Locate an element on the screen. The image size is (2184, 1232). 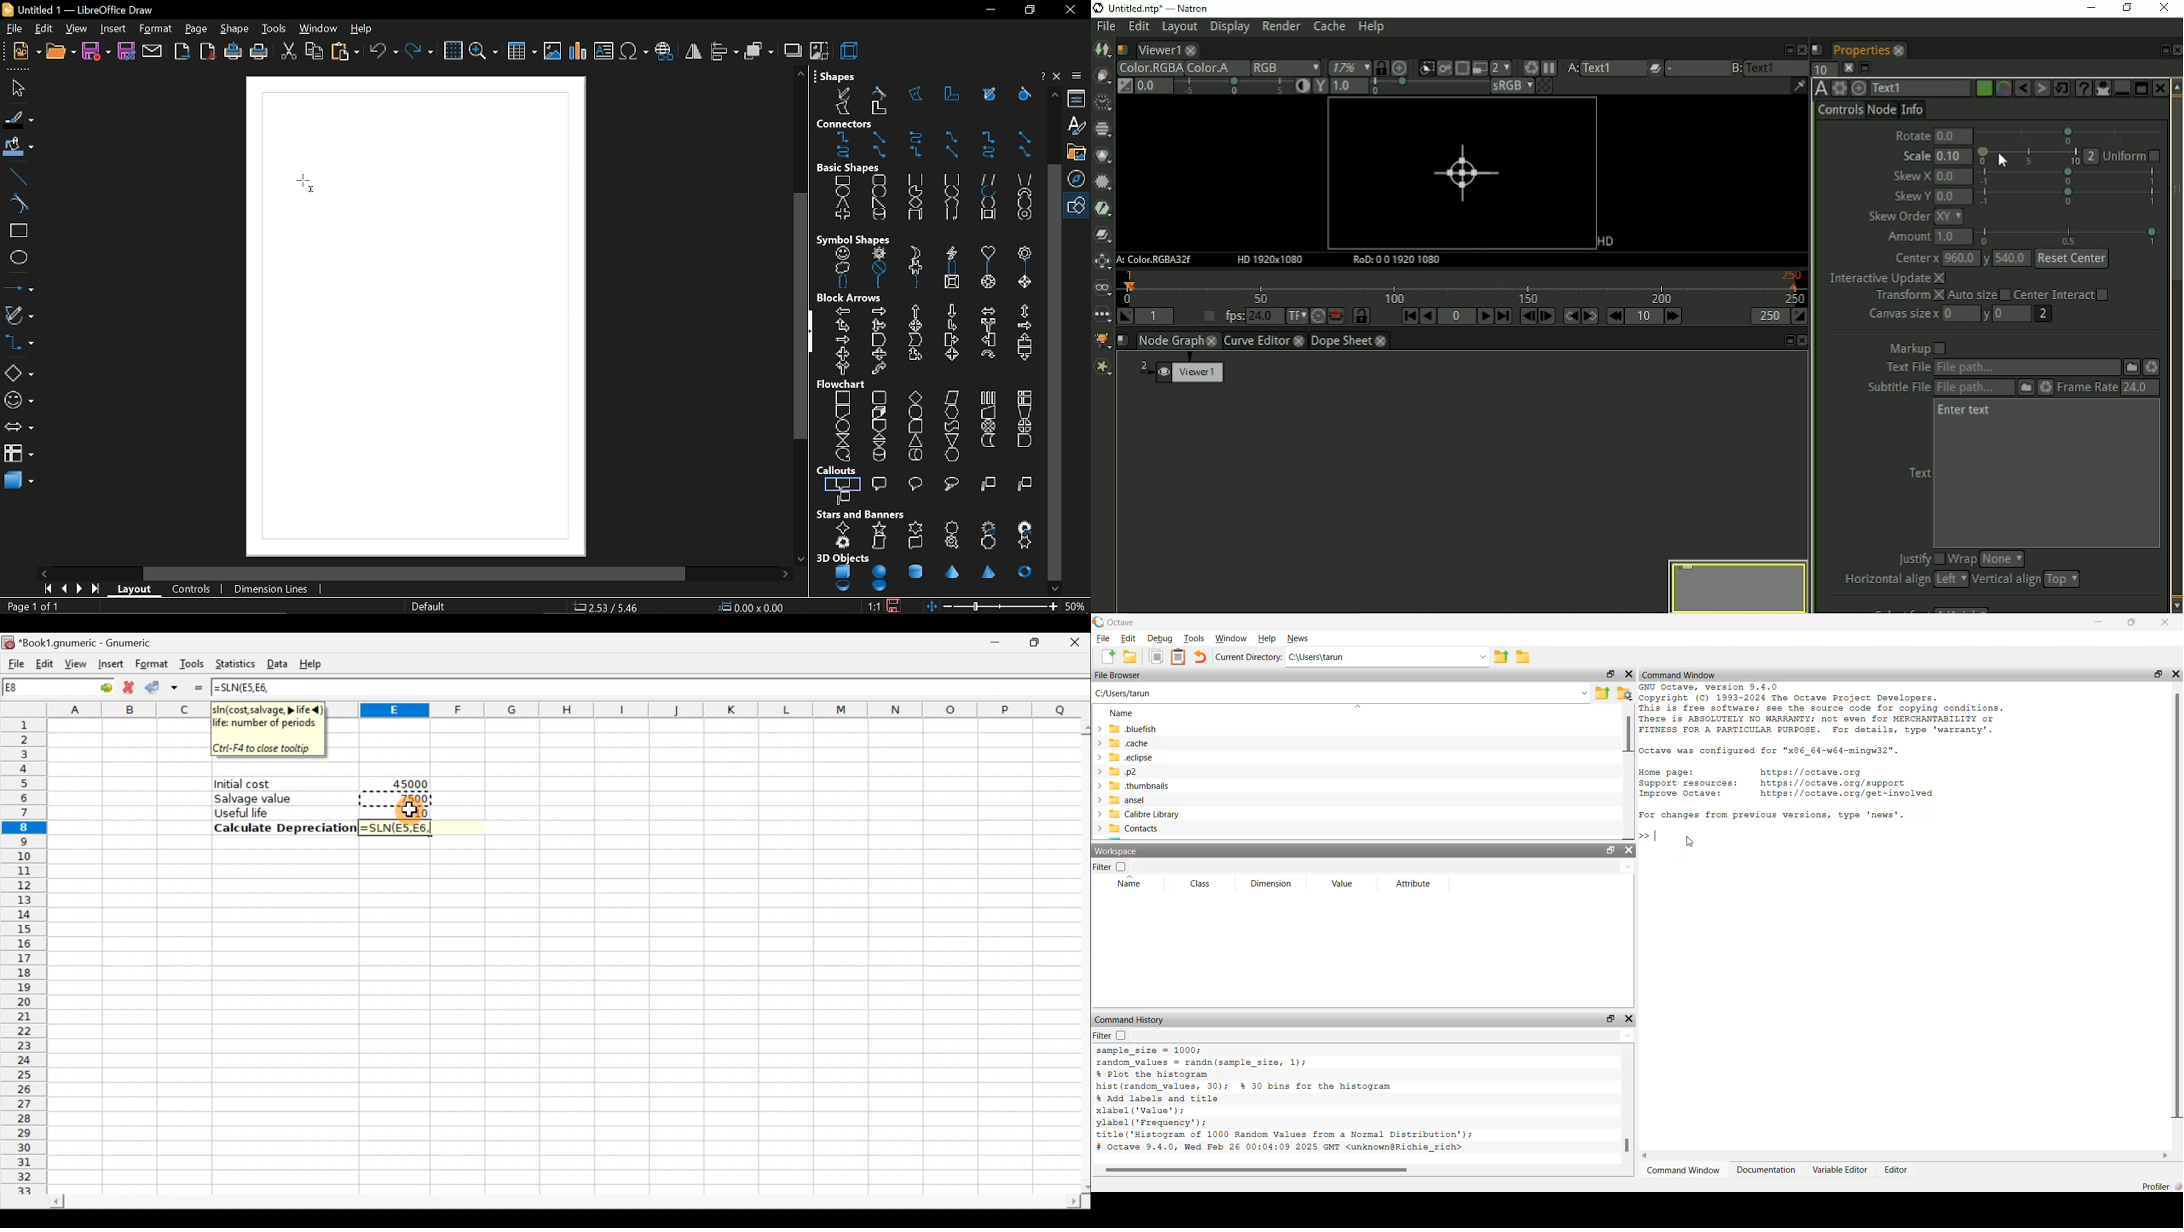
6 point star is located at coordinates (915, 528).